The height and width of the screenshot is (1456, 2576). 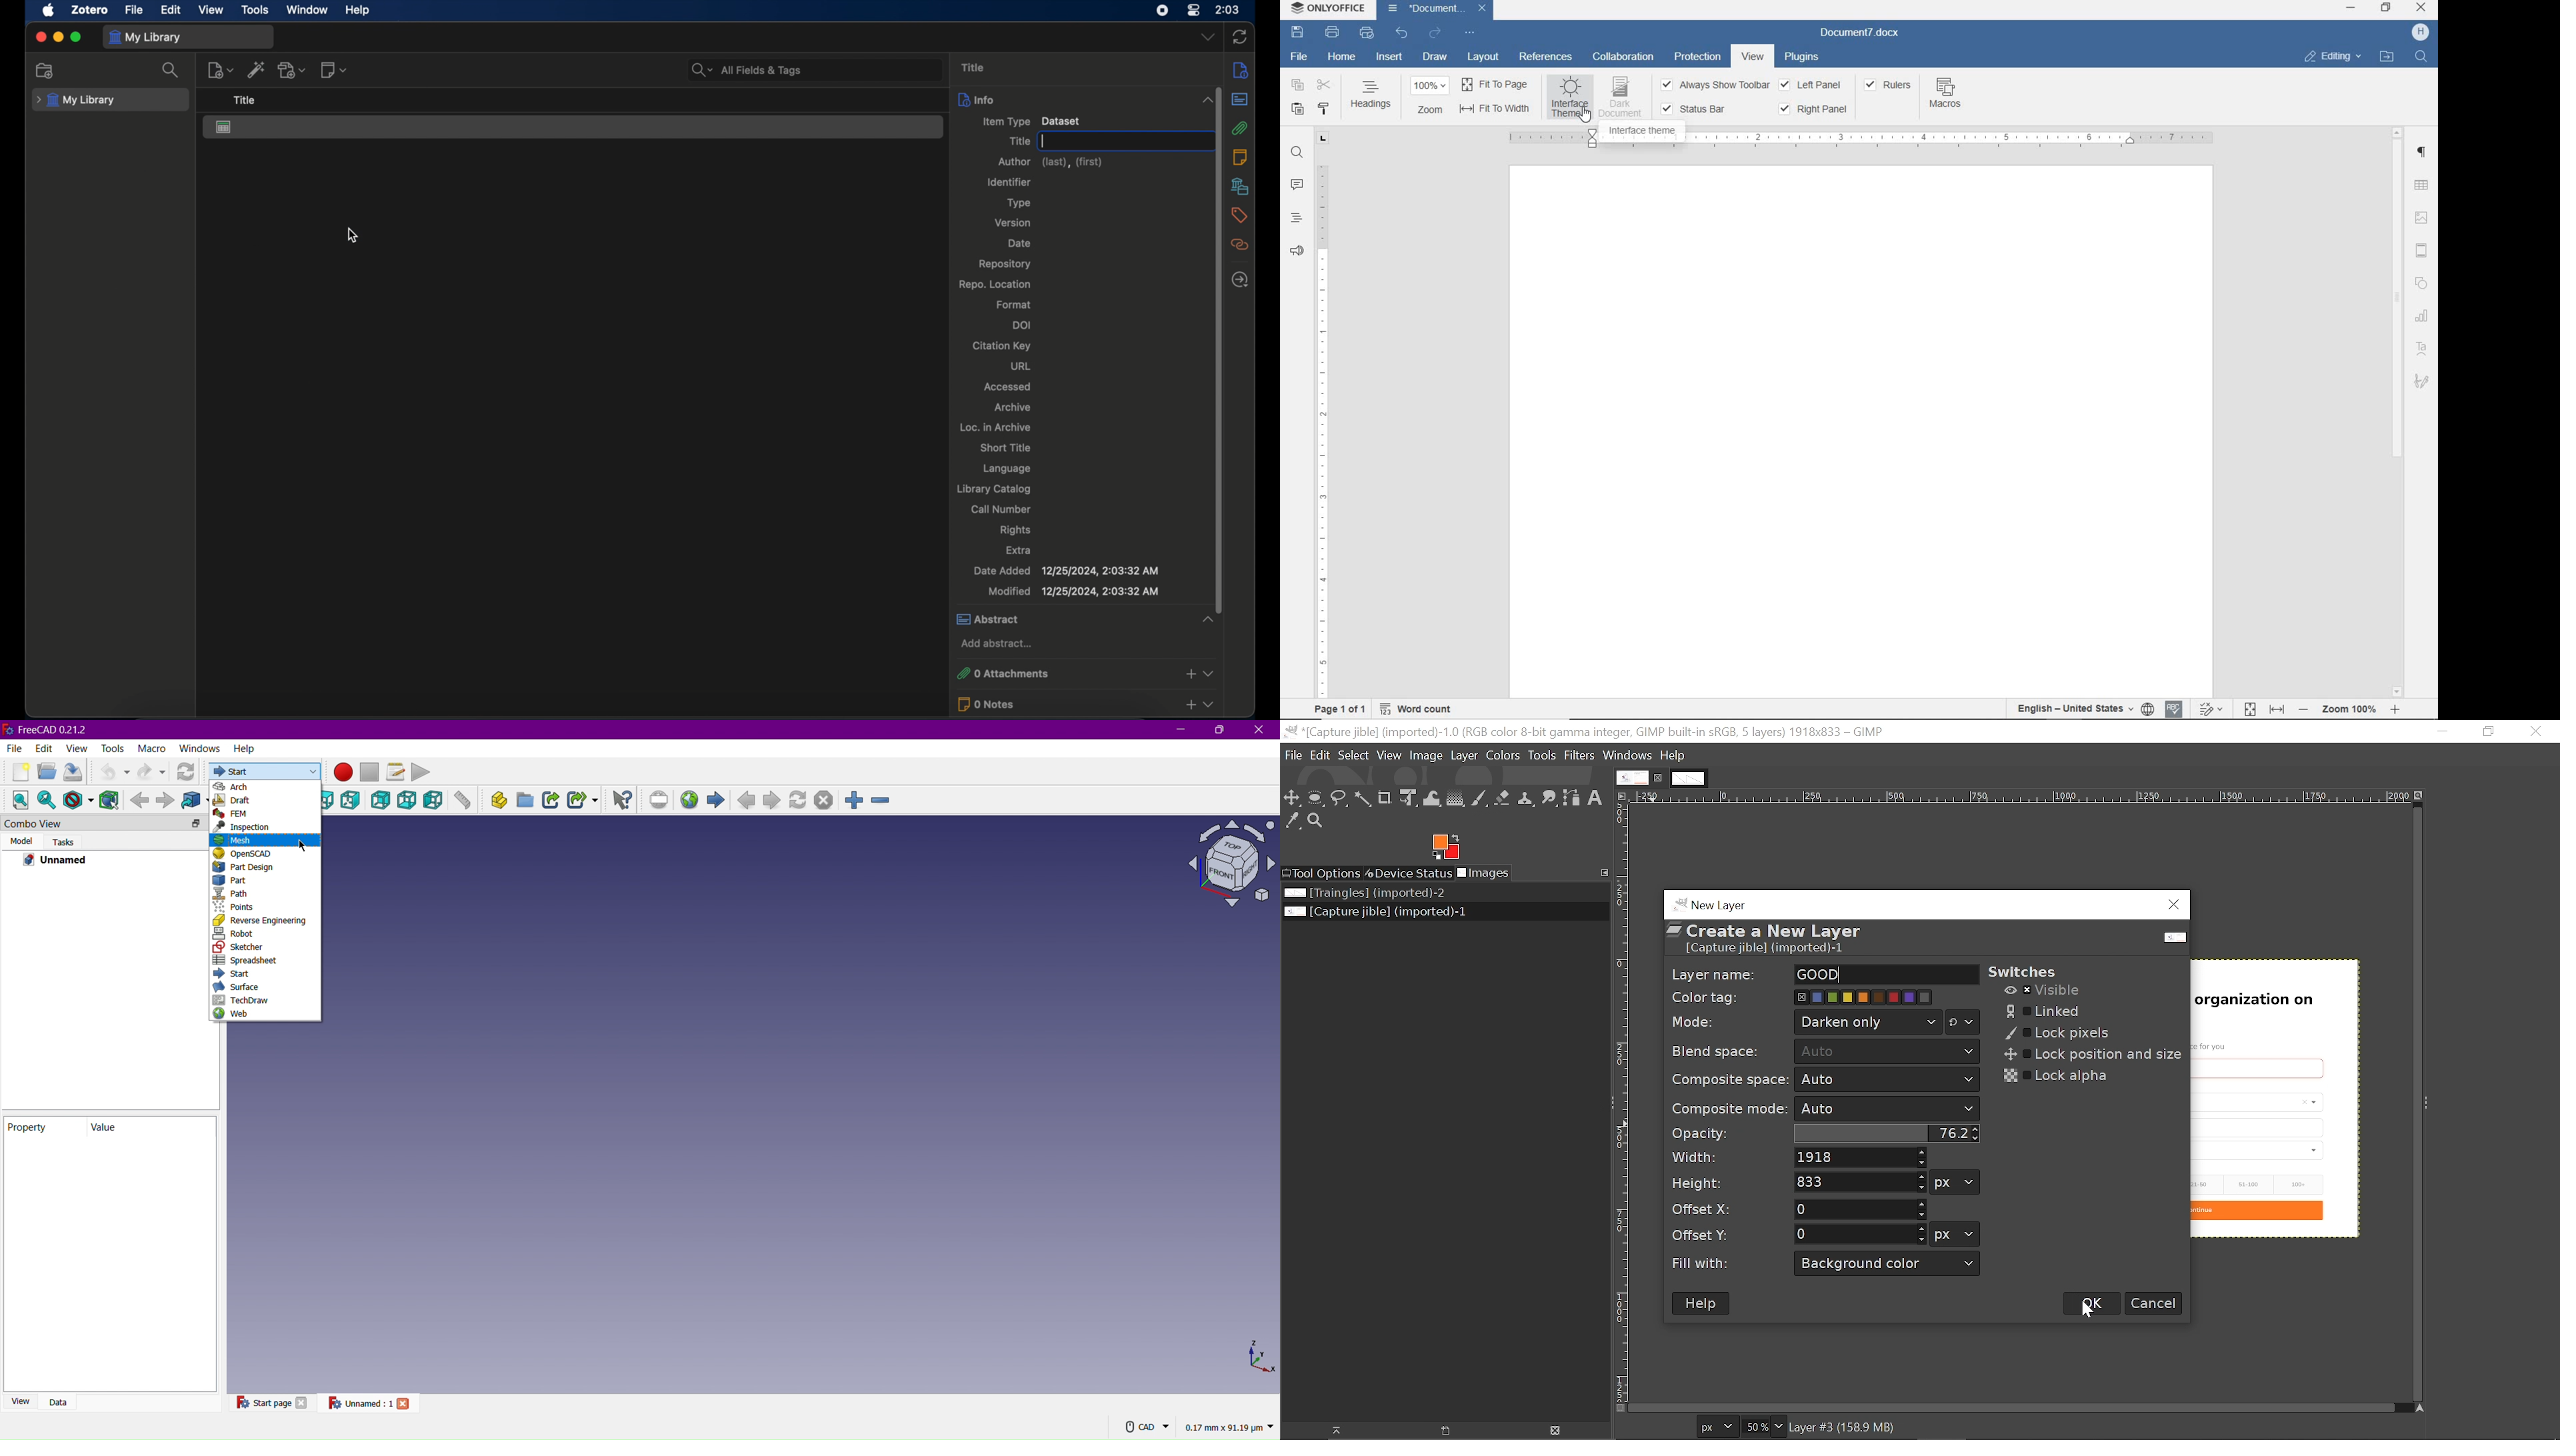 I want to click on Draw Style, so click(x=79, y=799).